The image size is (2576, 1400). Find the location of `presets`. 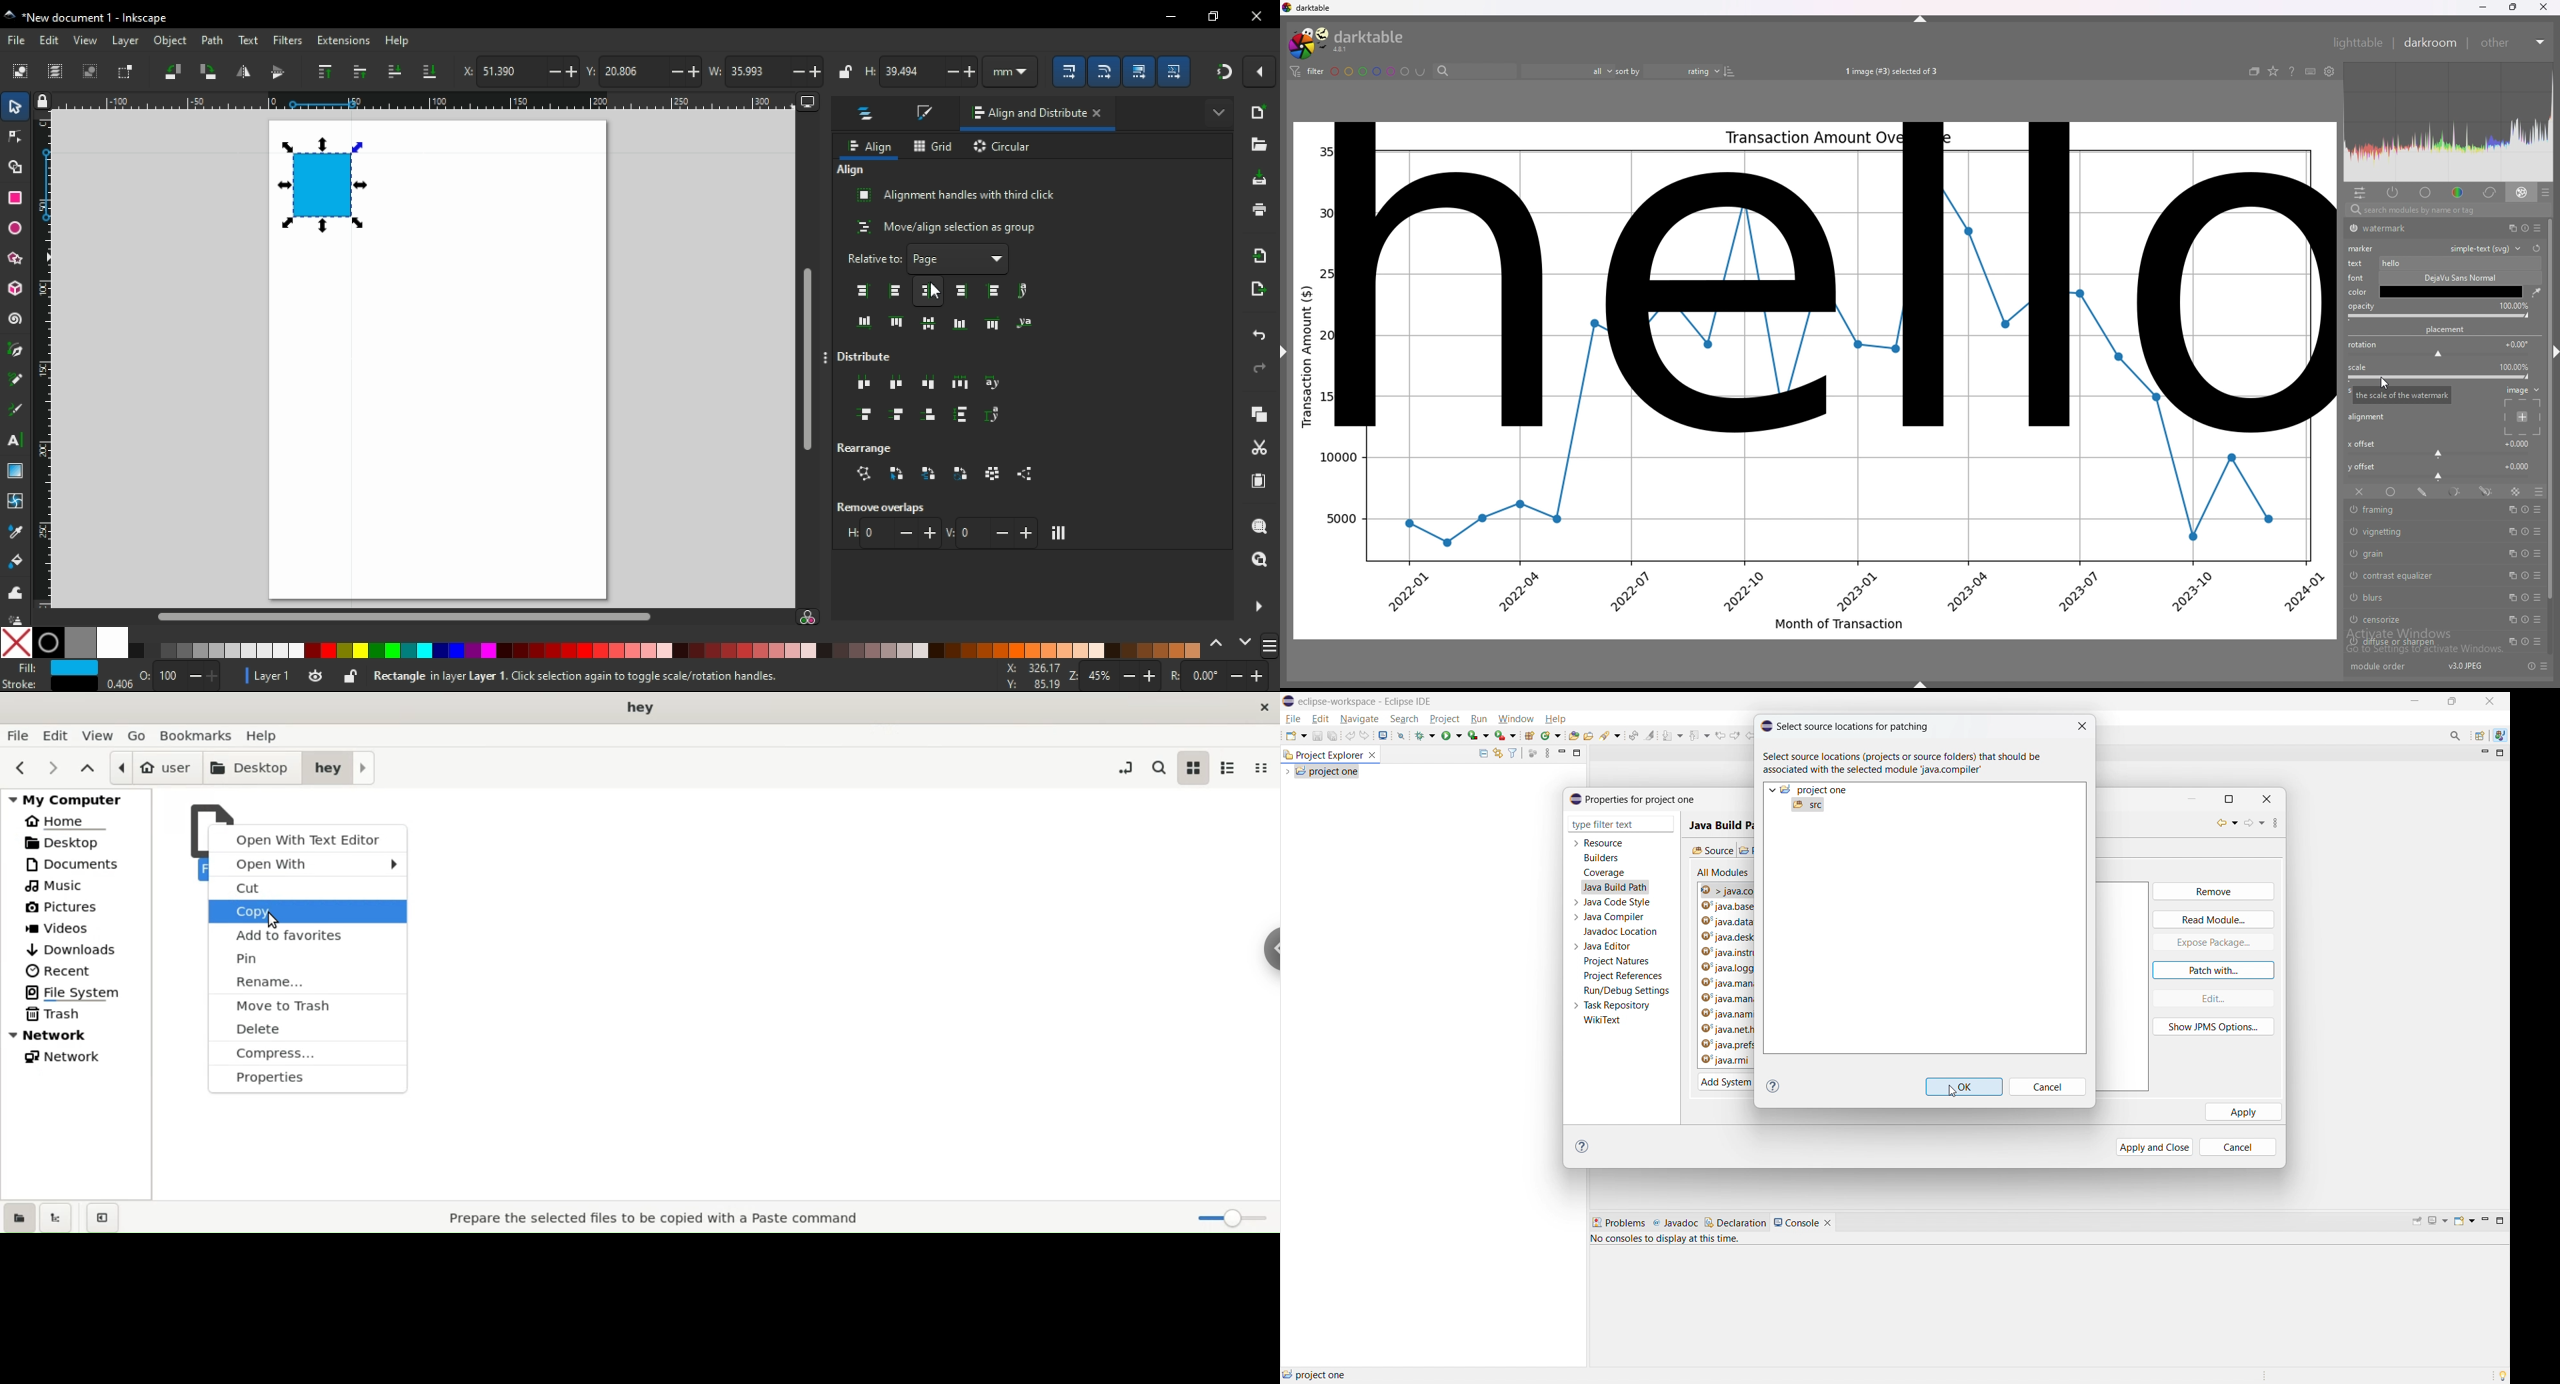

presets is located at coordinates (2539, 509).